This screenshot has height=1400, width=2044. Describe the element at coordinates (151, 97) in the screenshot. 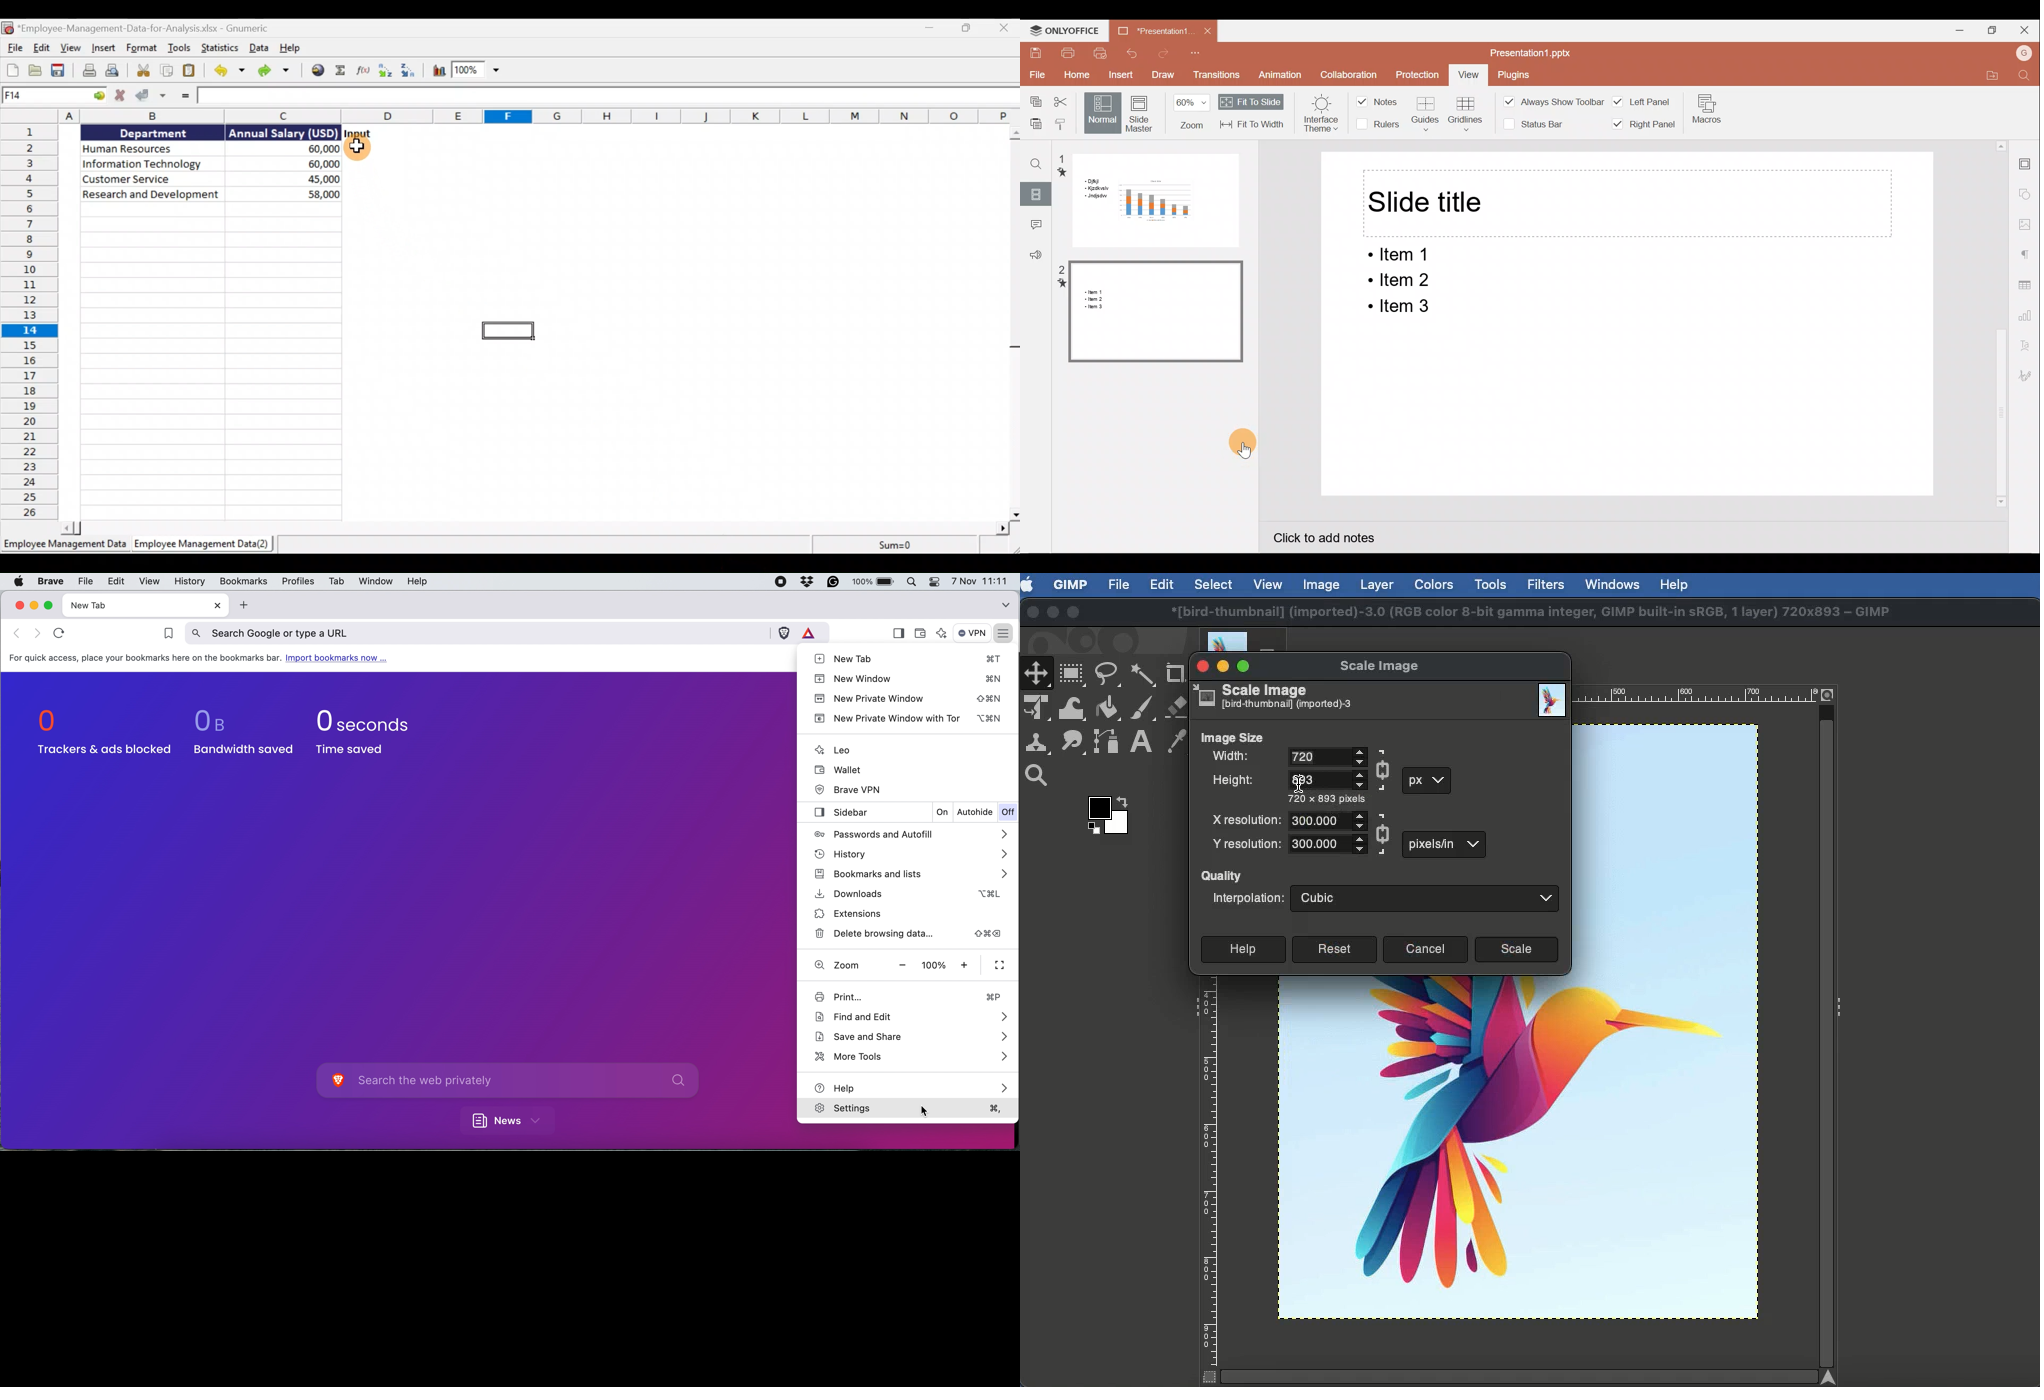

I see `Accept change` at that location.